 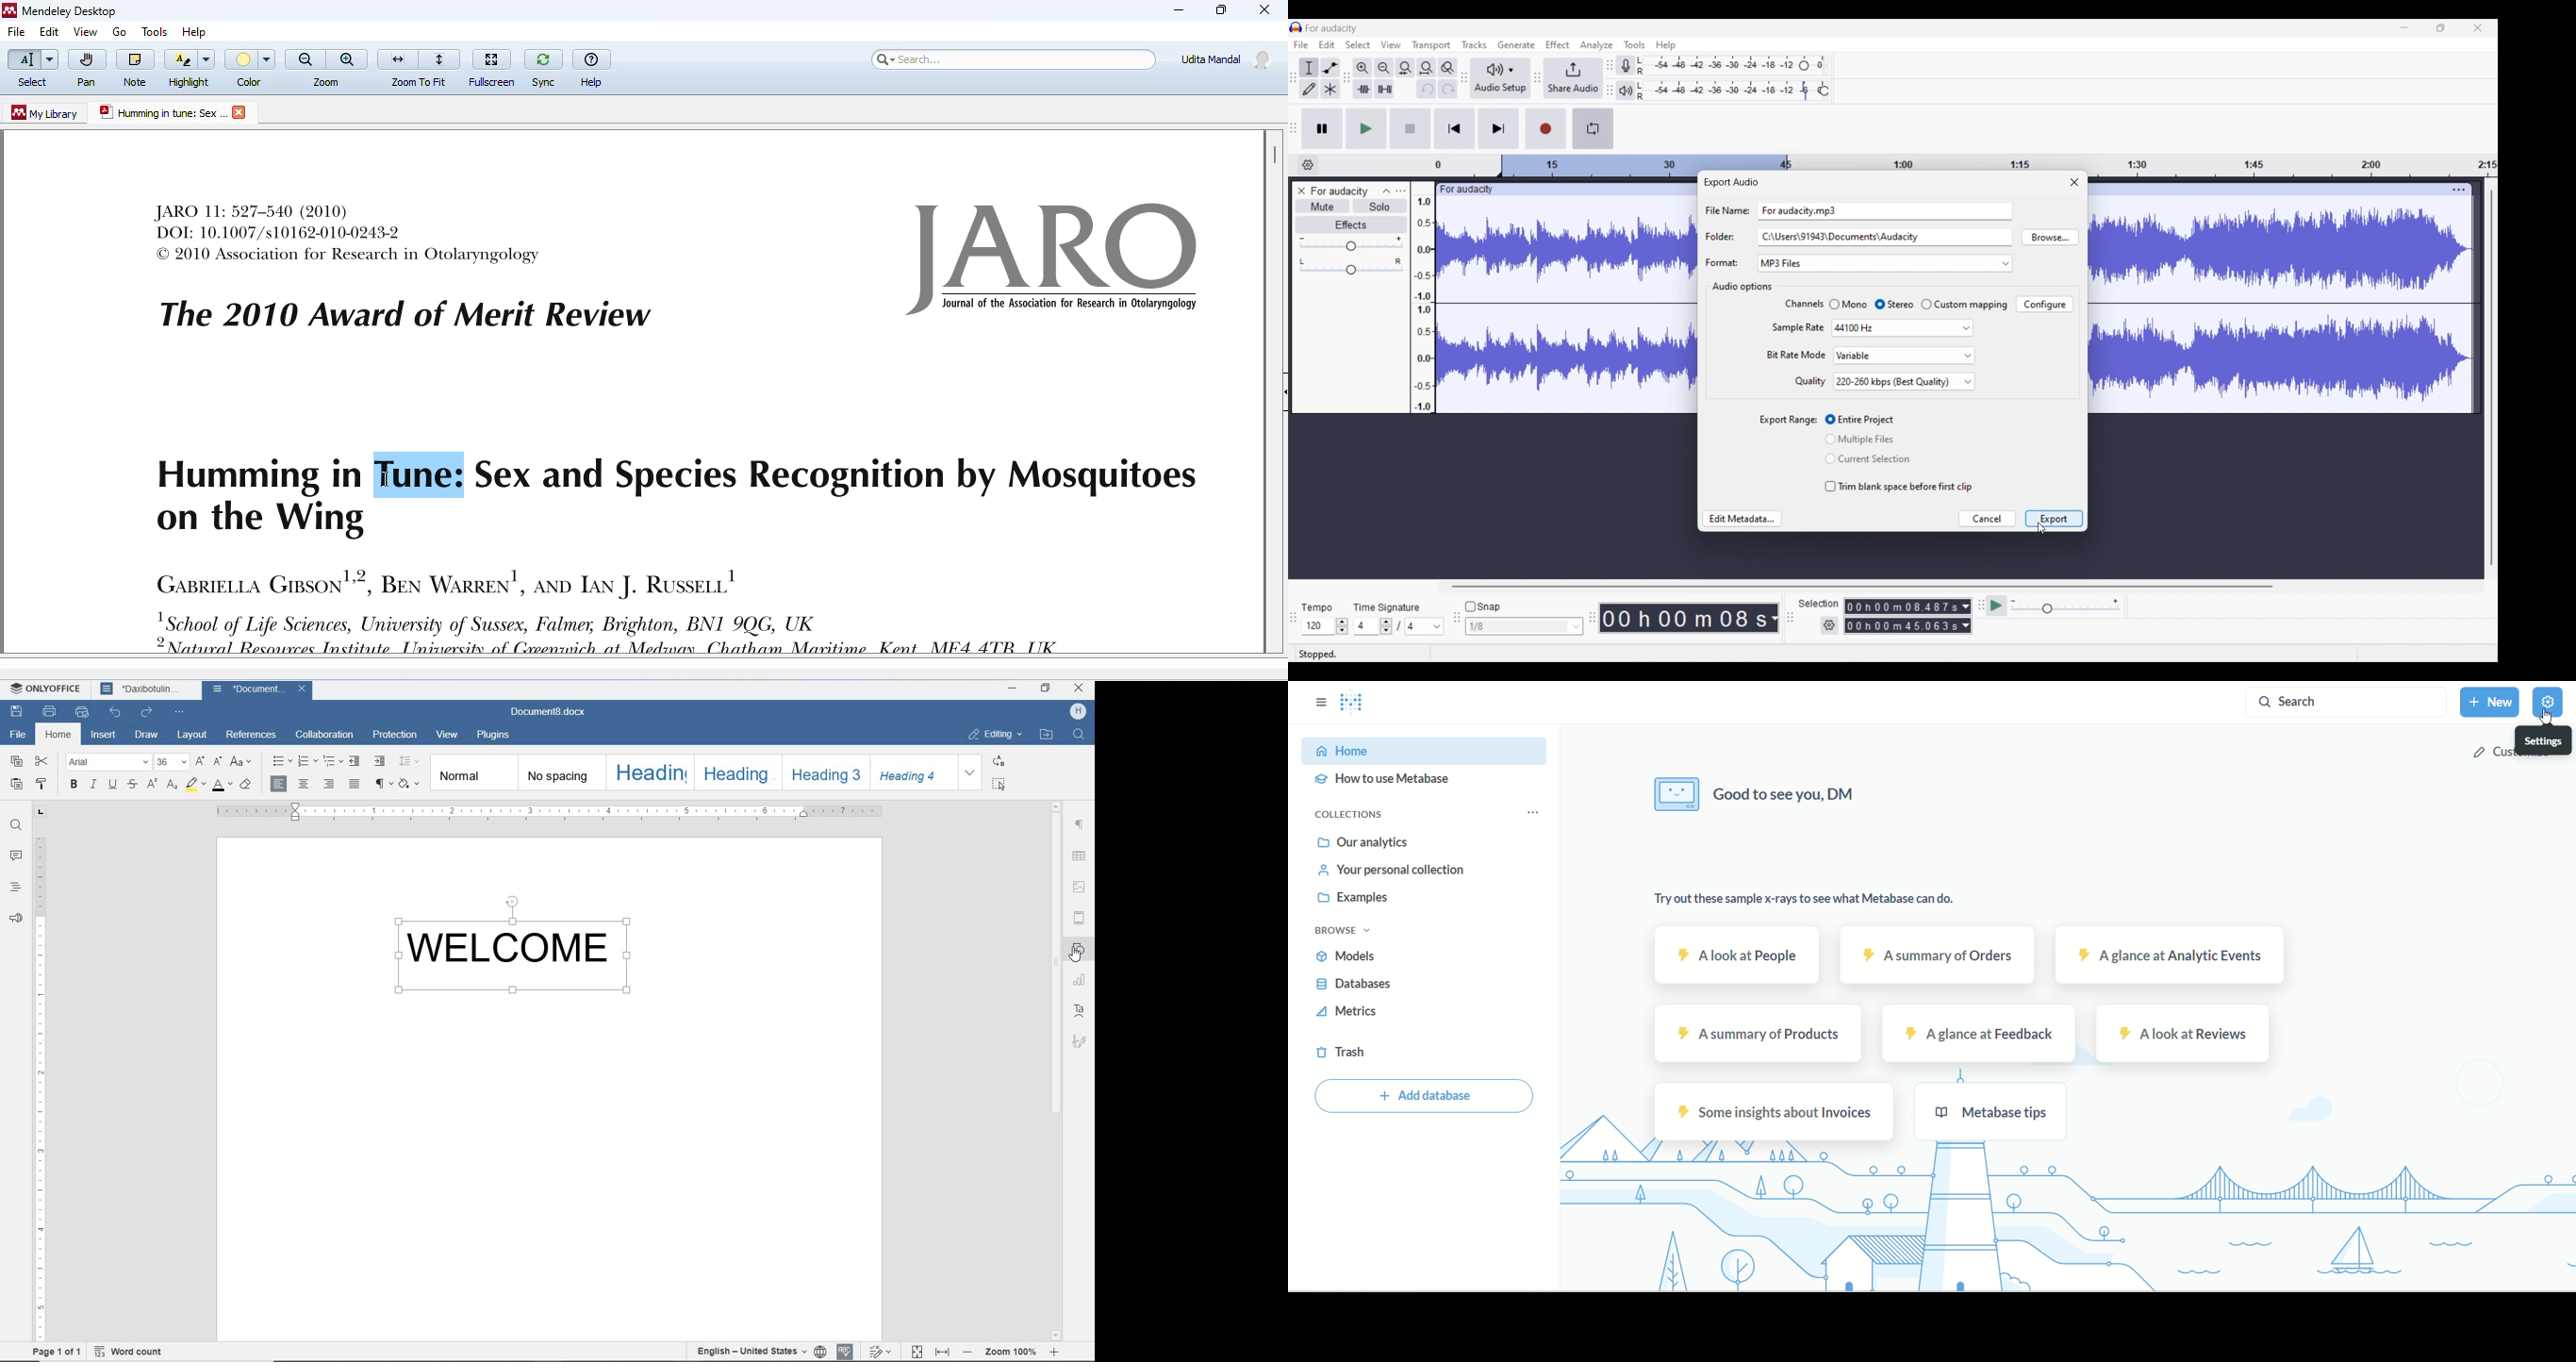 I want to click on Zoom in, so click(x=1362, y=68).